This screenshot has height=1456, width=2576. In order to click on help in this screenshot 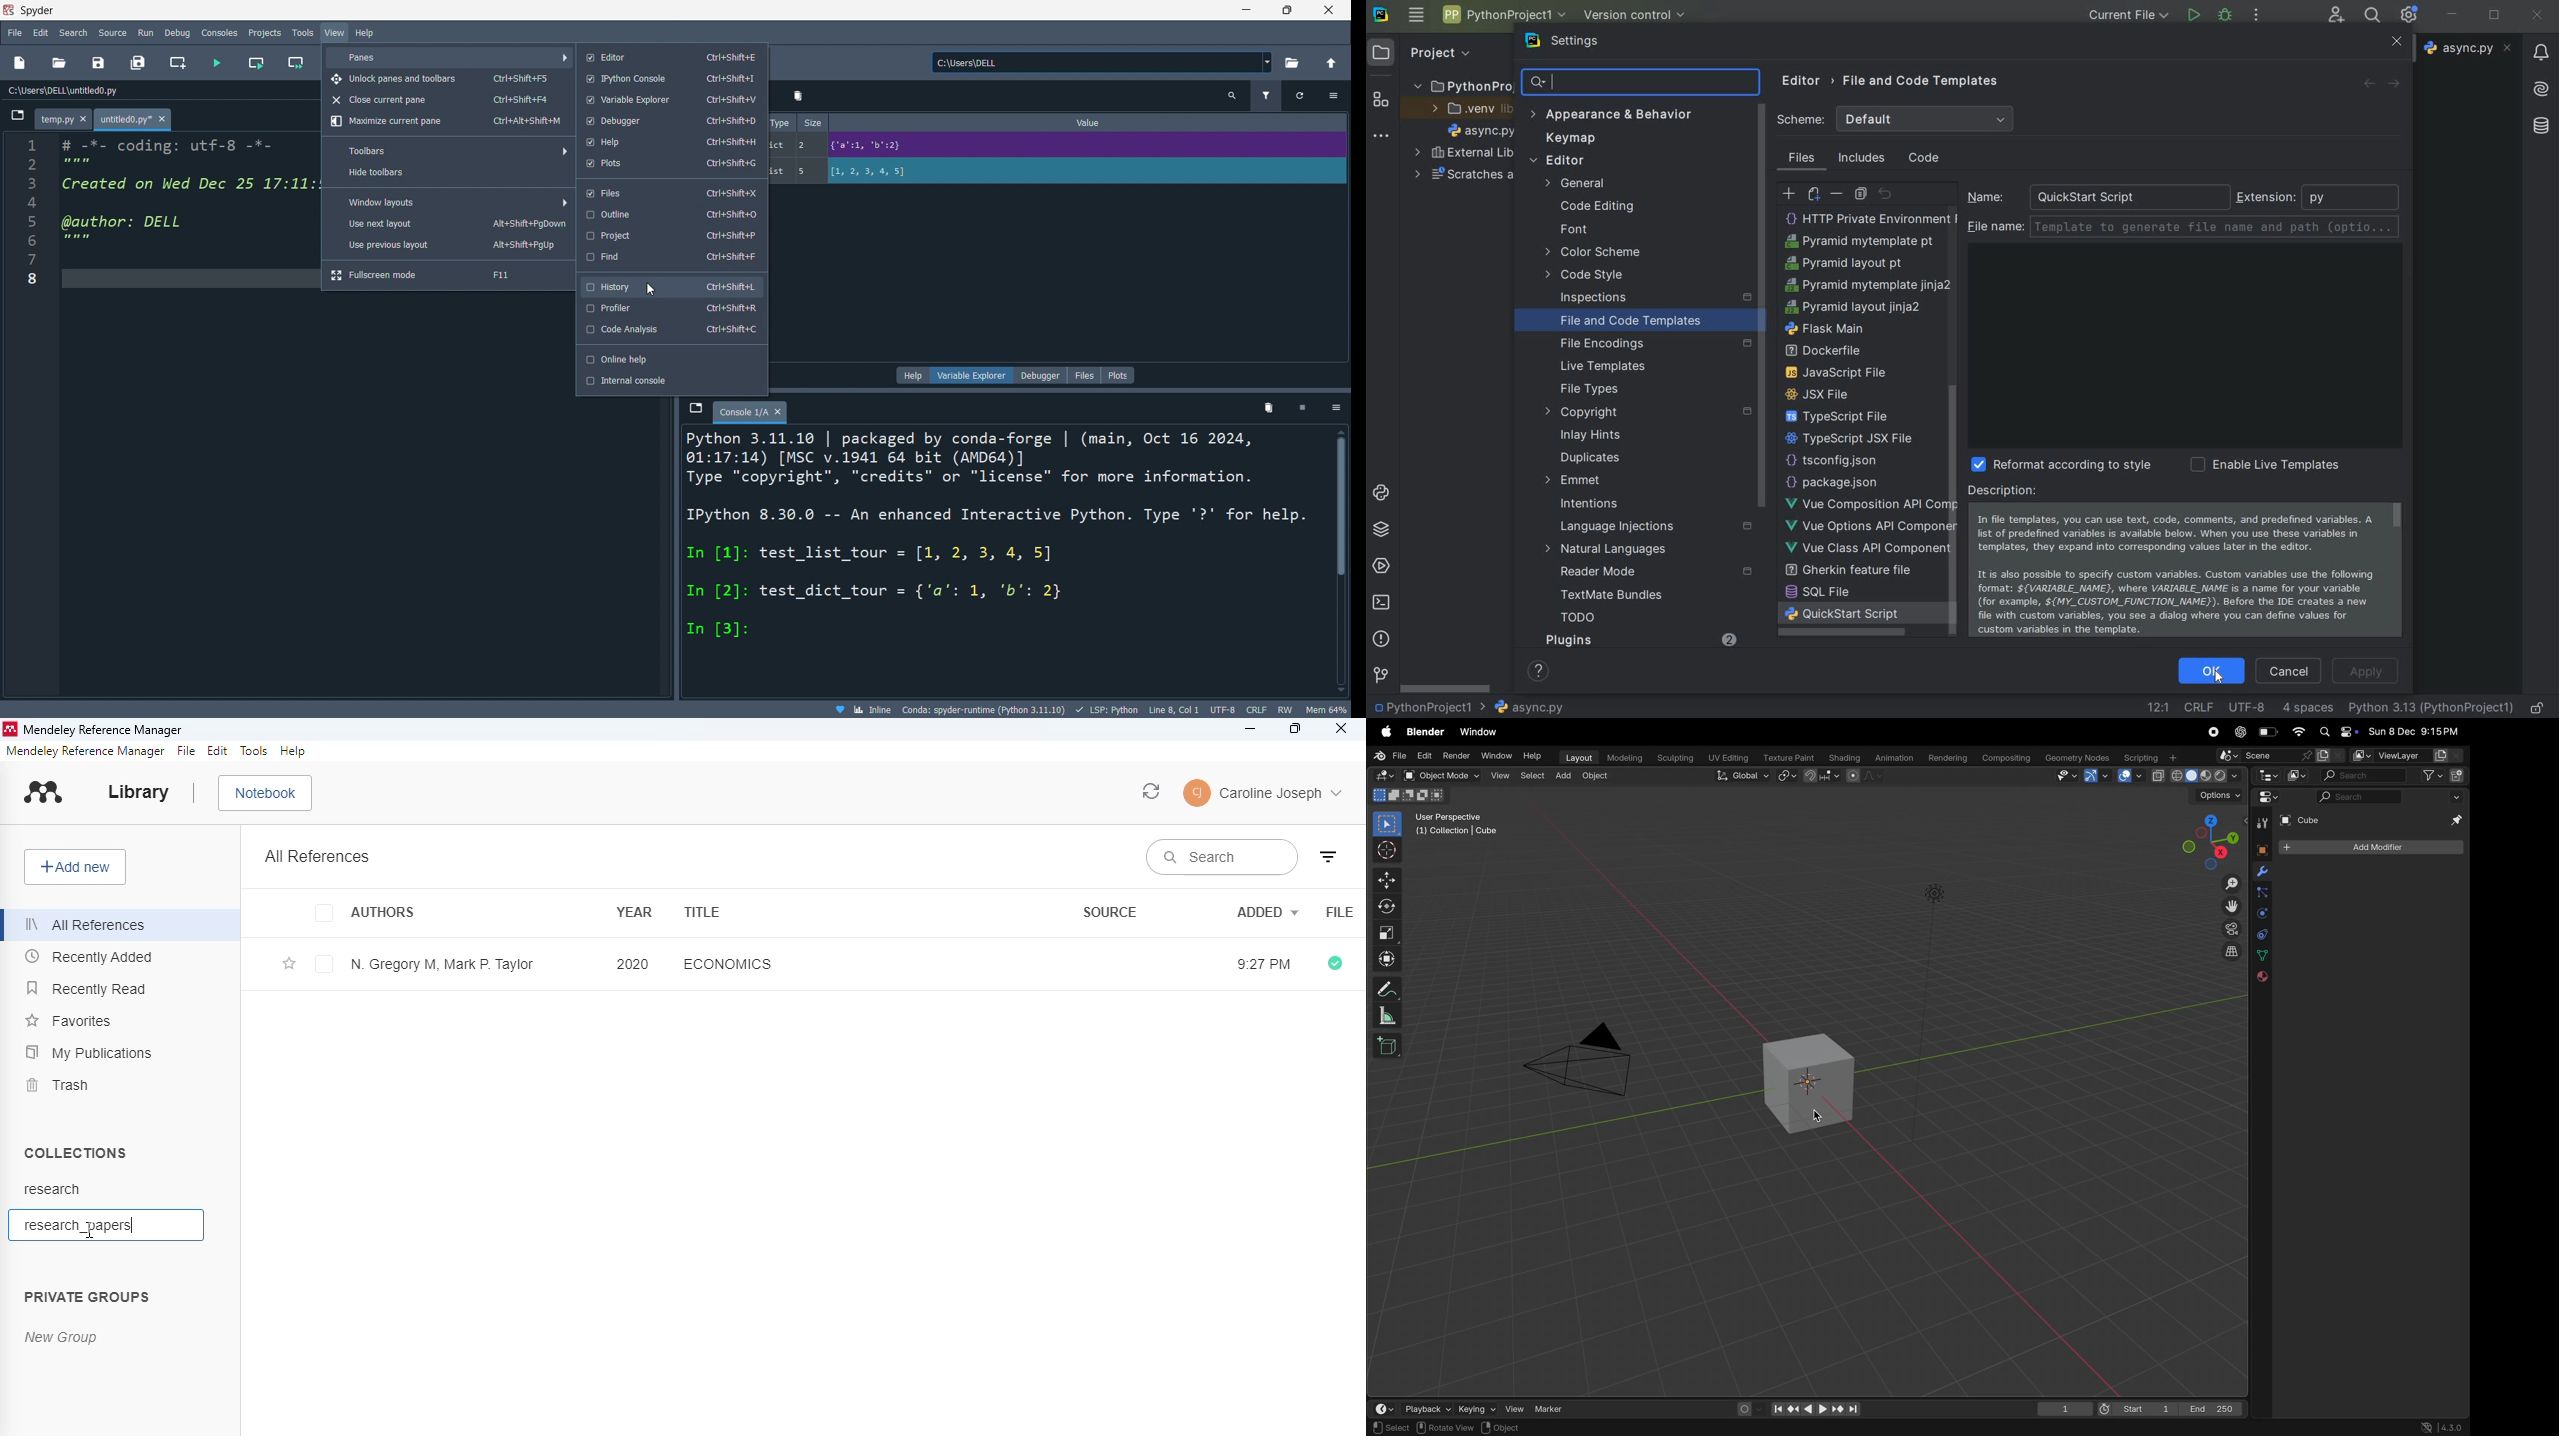, I will do `click(914, 375)`.